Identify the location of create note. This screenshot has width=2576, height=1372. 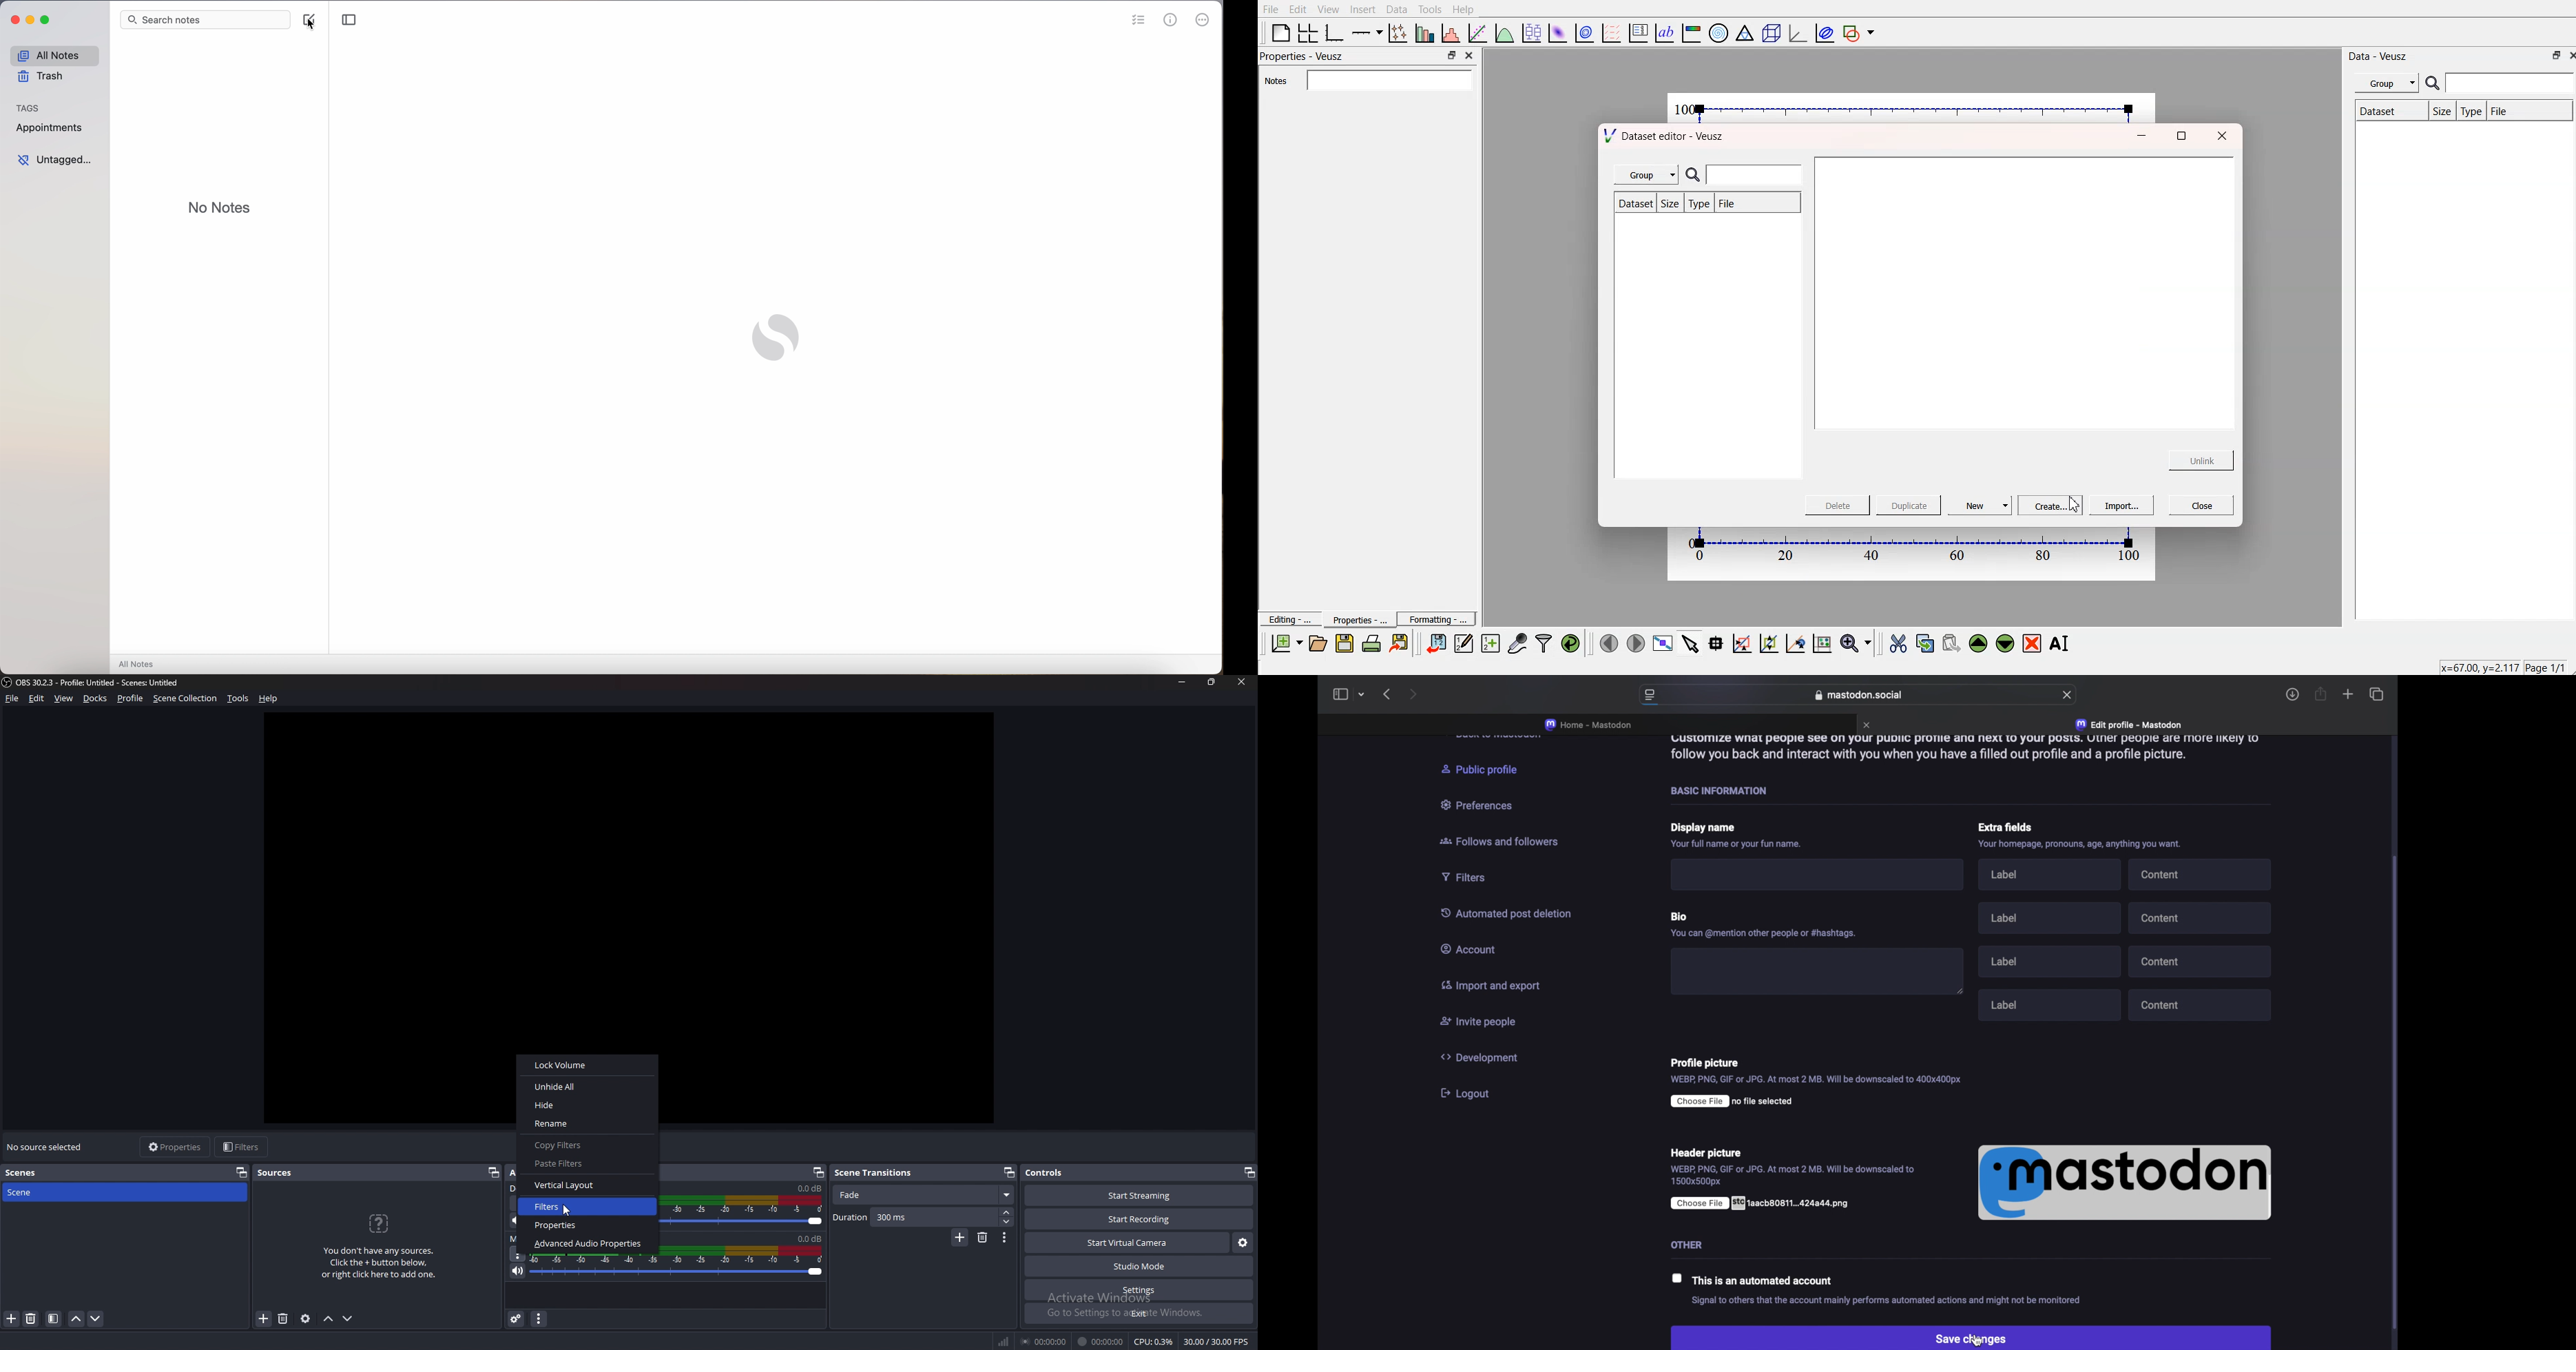
(307, 15).